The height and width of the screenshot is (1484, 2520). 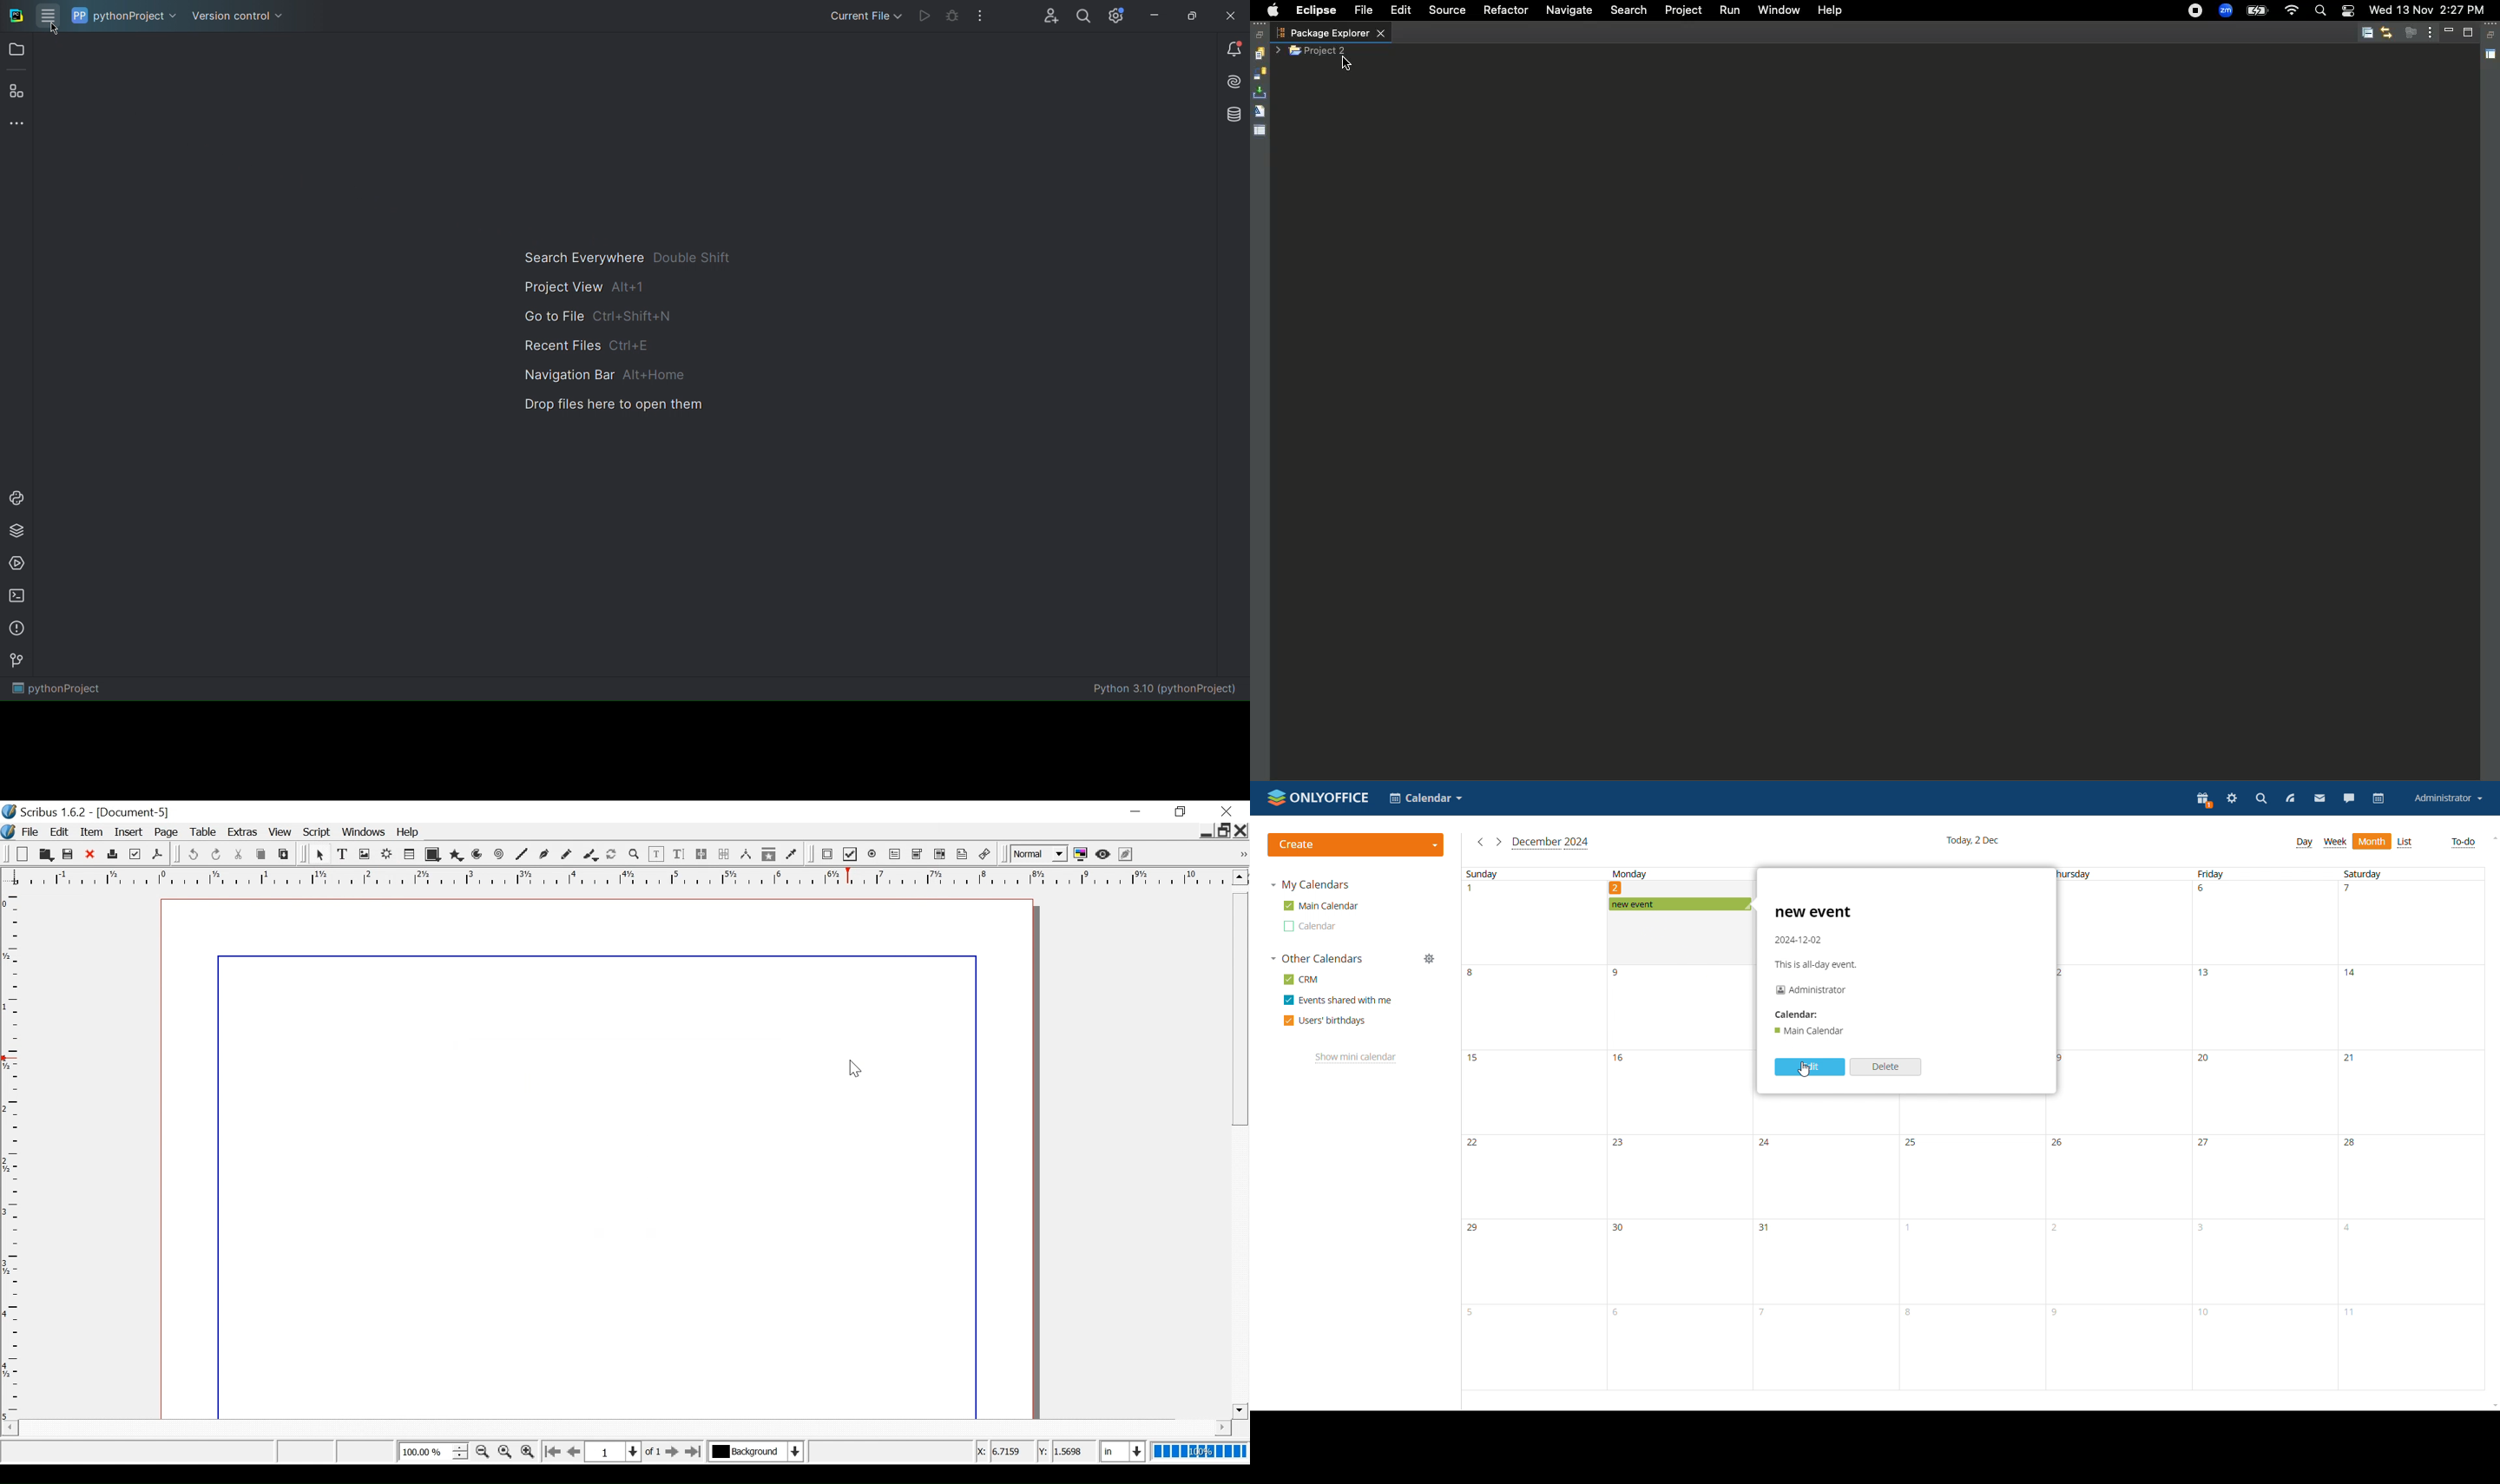 I want to click on Git reflog, so click(x=1260, y=113).